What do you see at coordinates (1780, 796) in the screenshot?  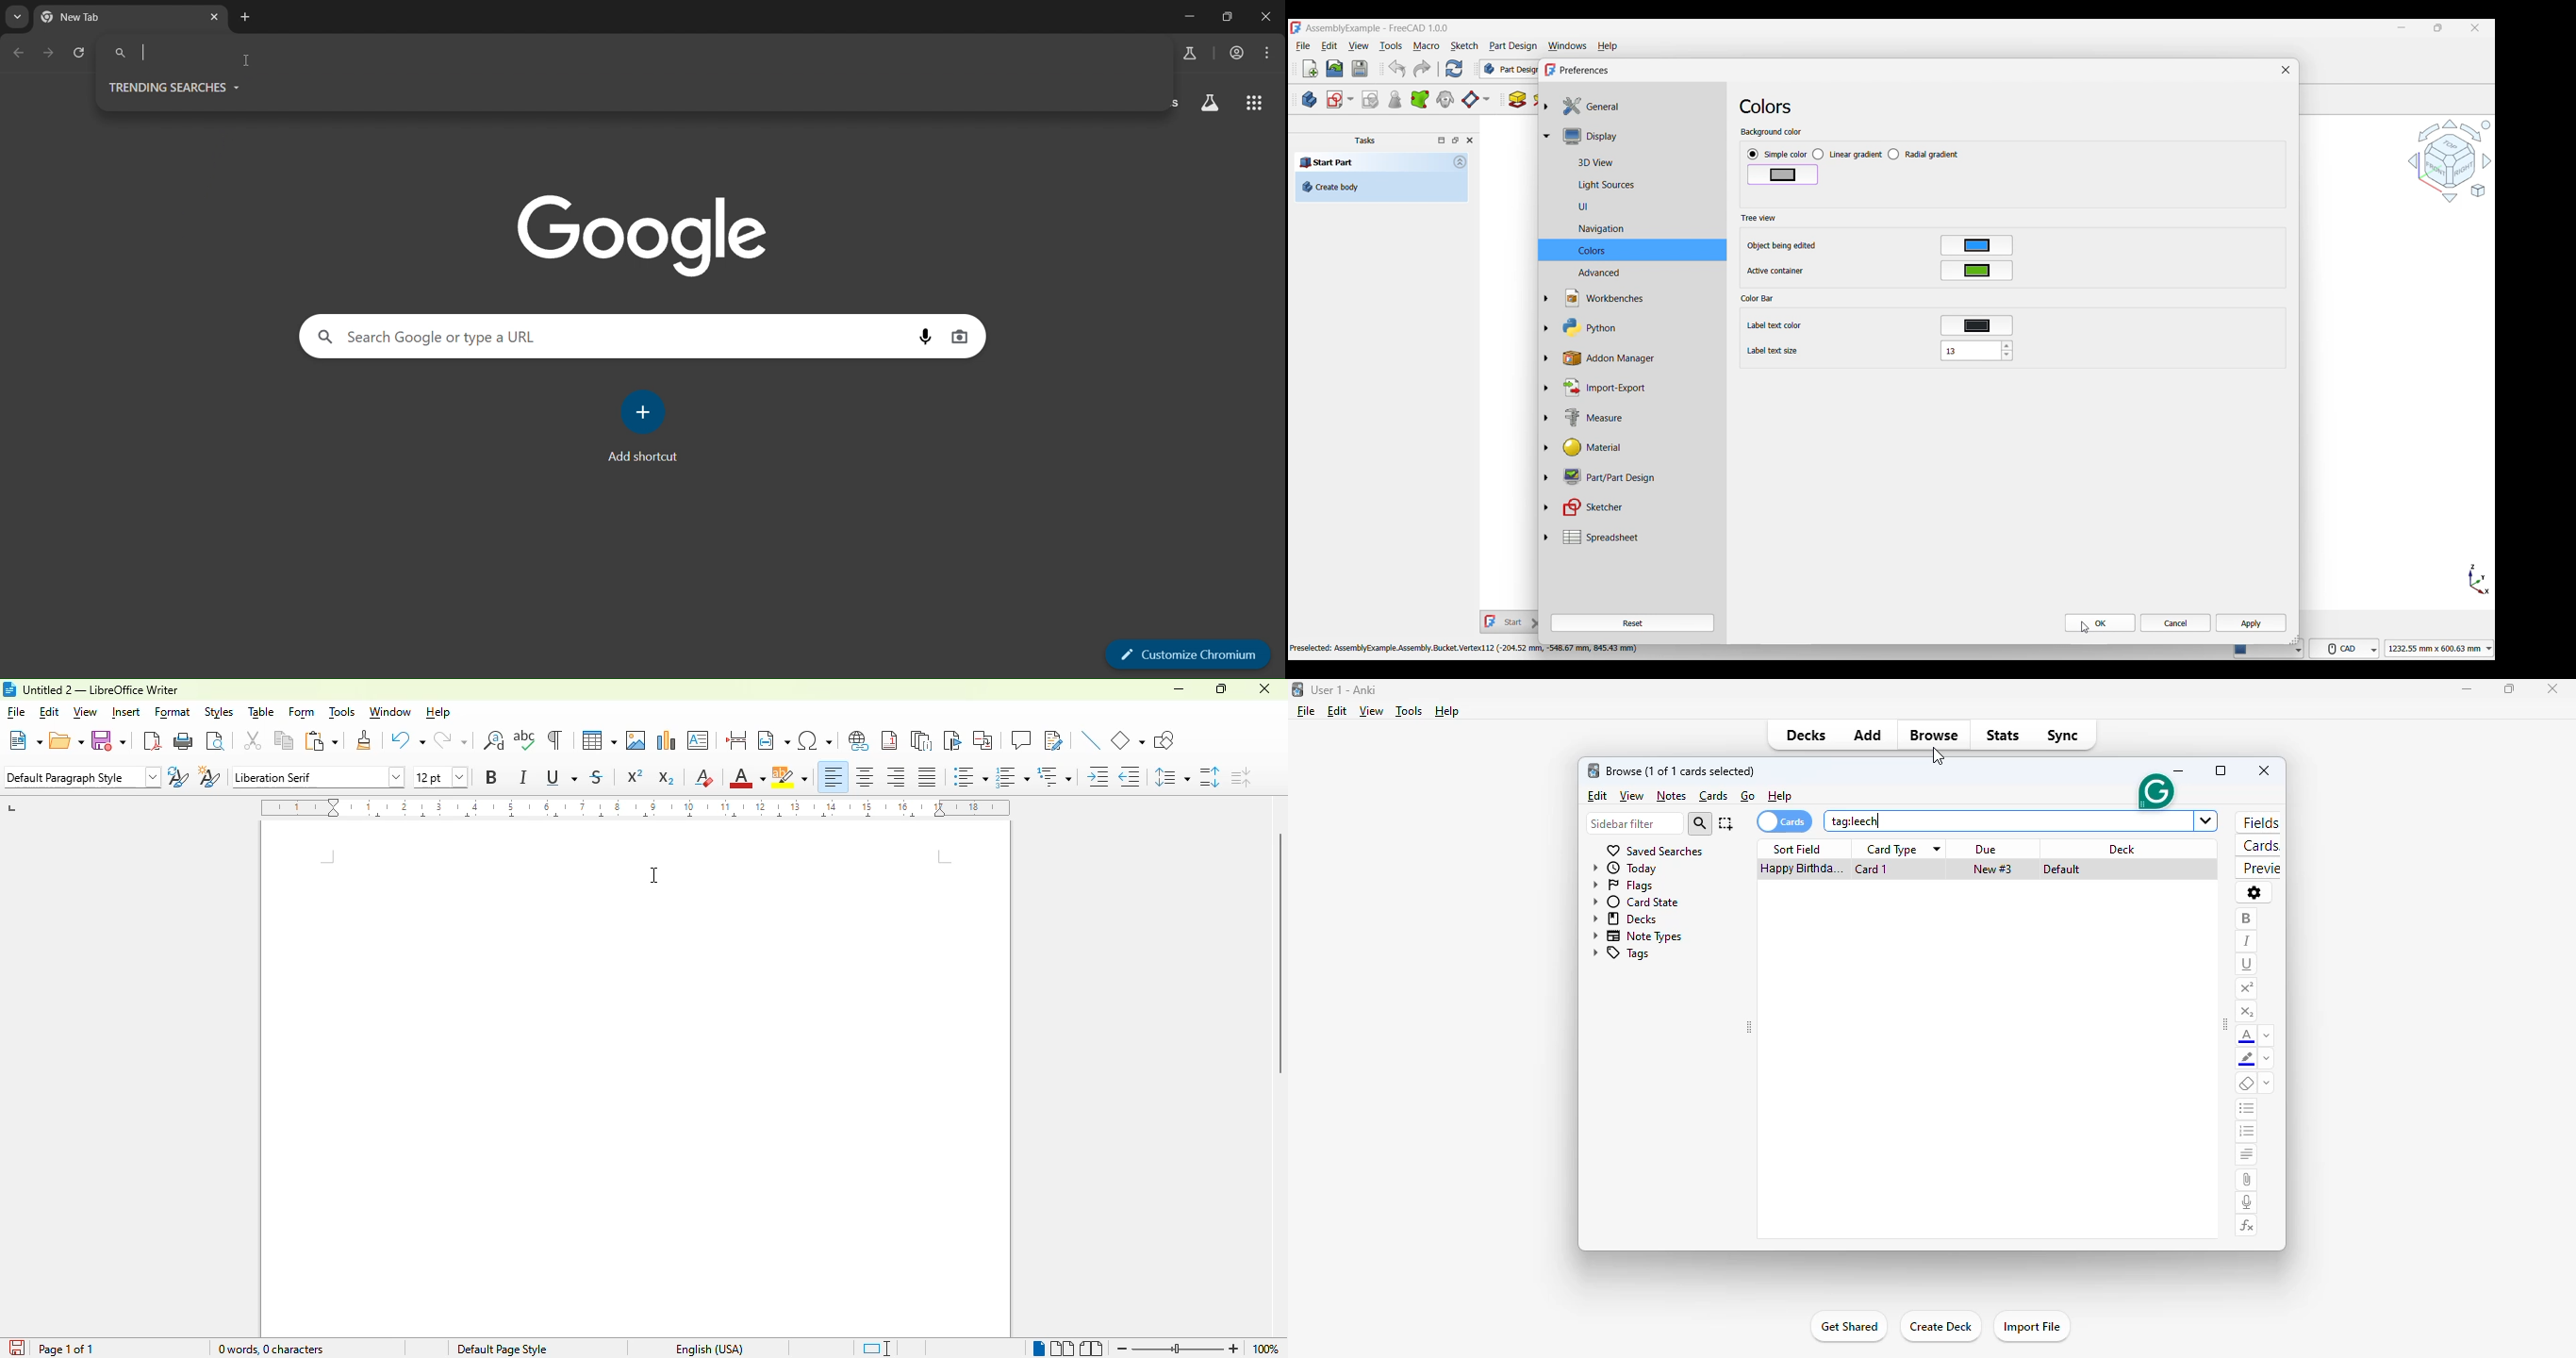 I see `help` at bounding box center [1780, 796].